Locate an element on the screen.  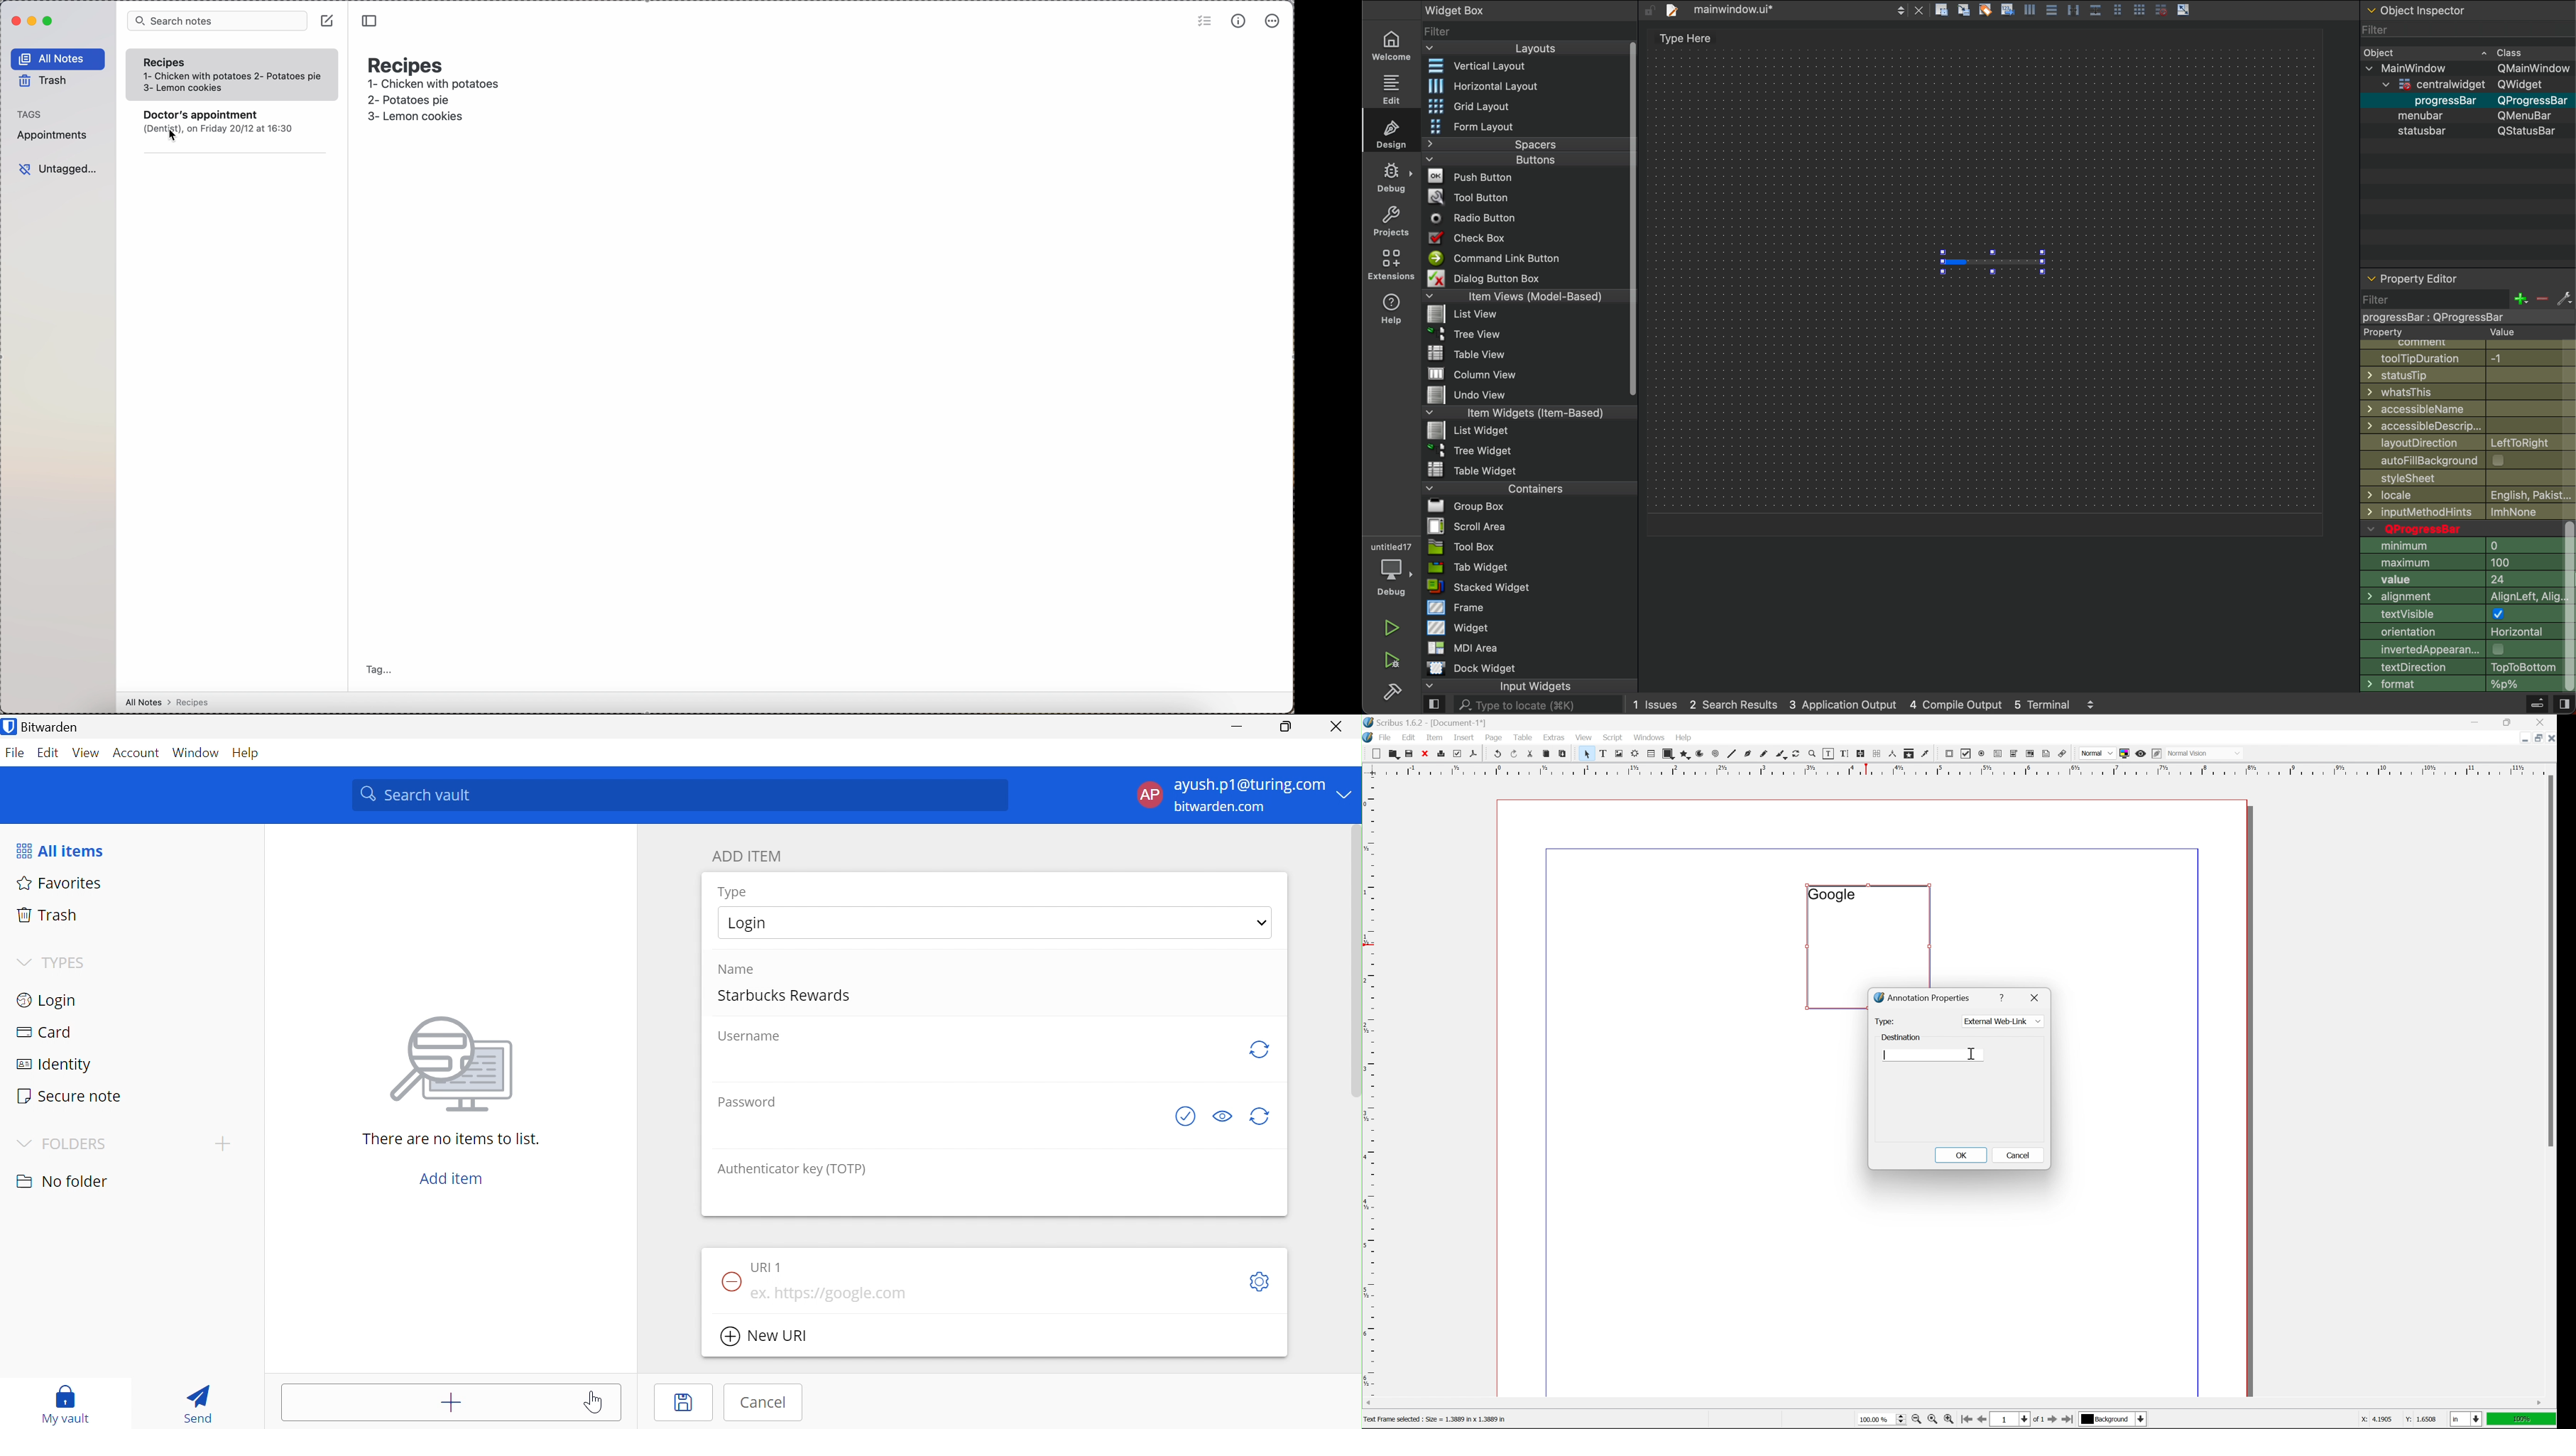
Accessible Nmae is located at coordinates (2468, 409).